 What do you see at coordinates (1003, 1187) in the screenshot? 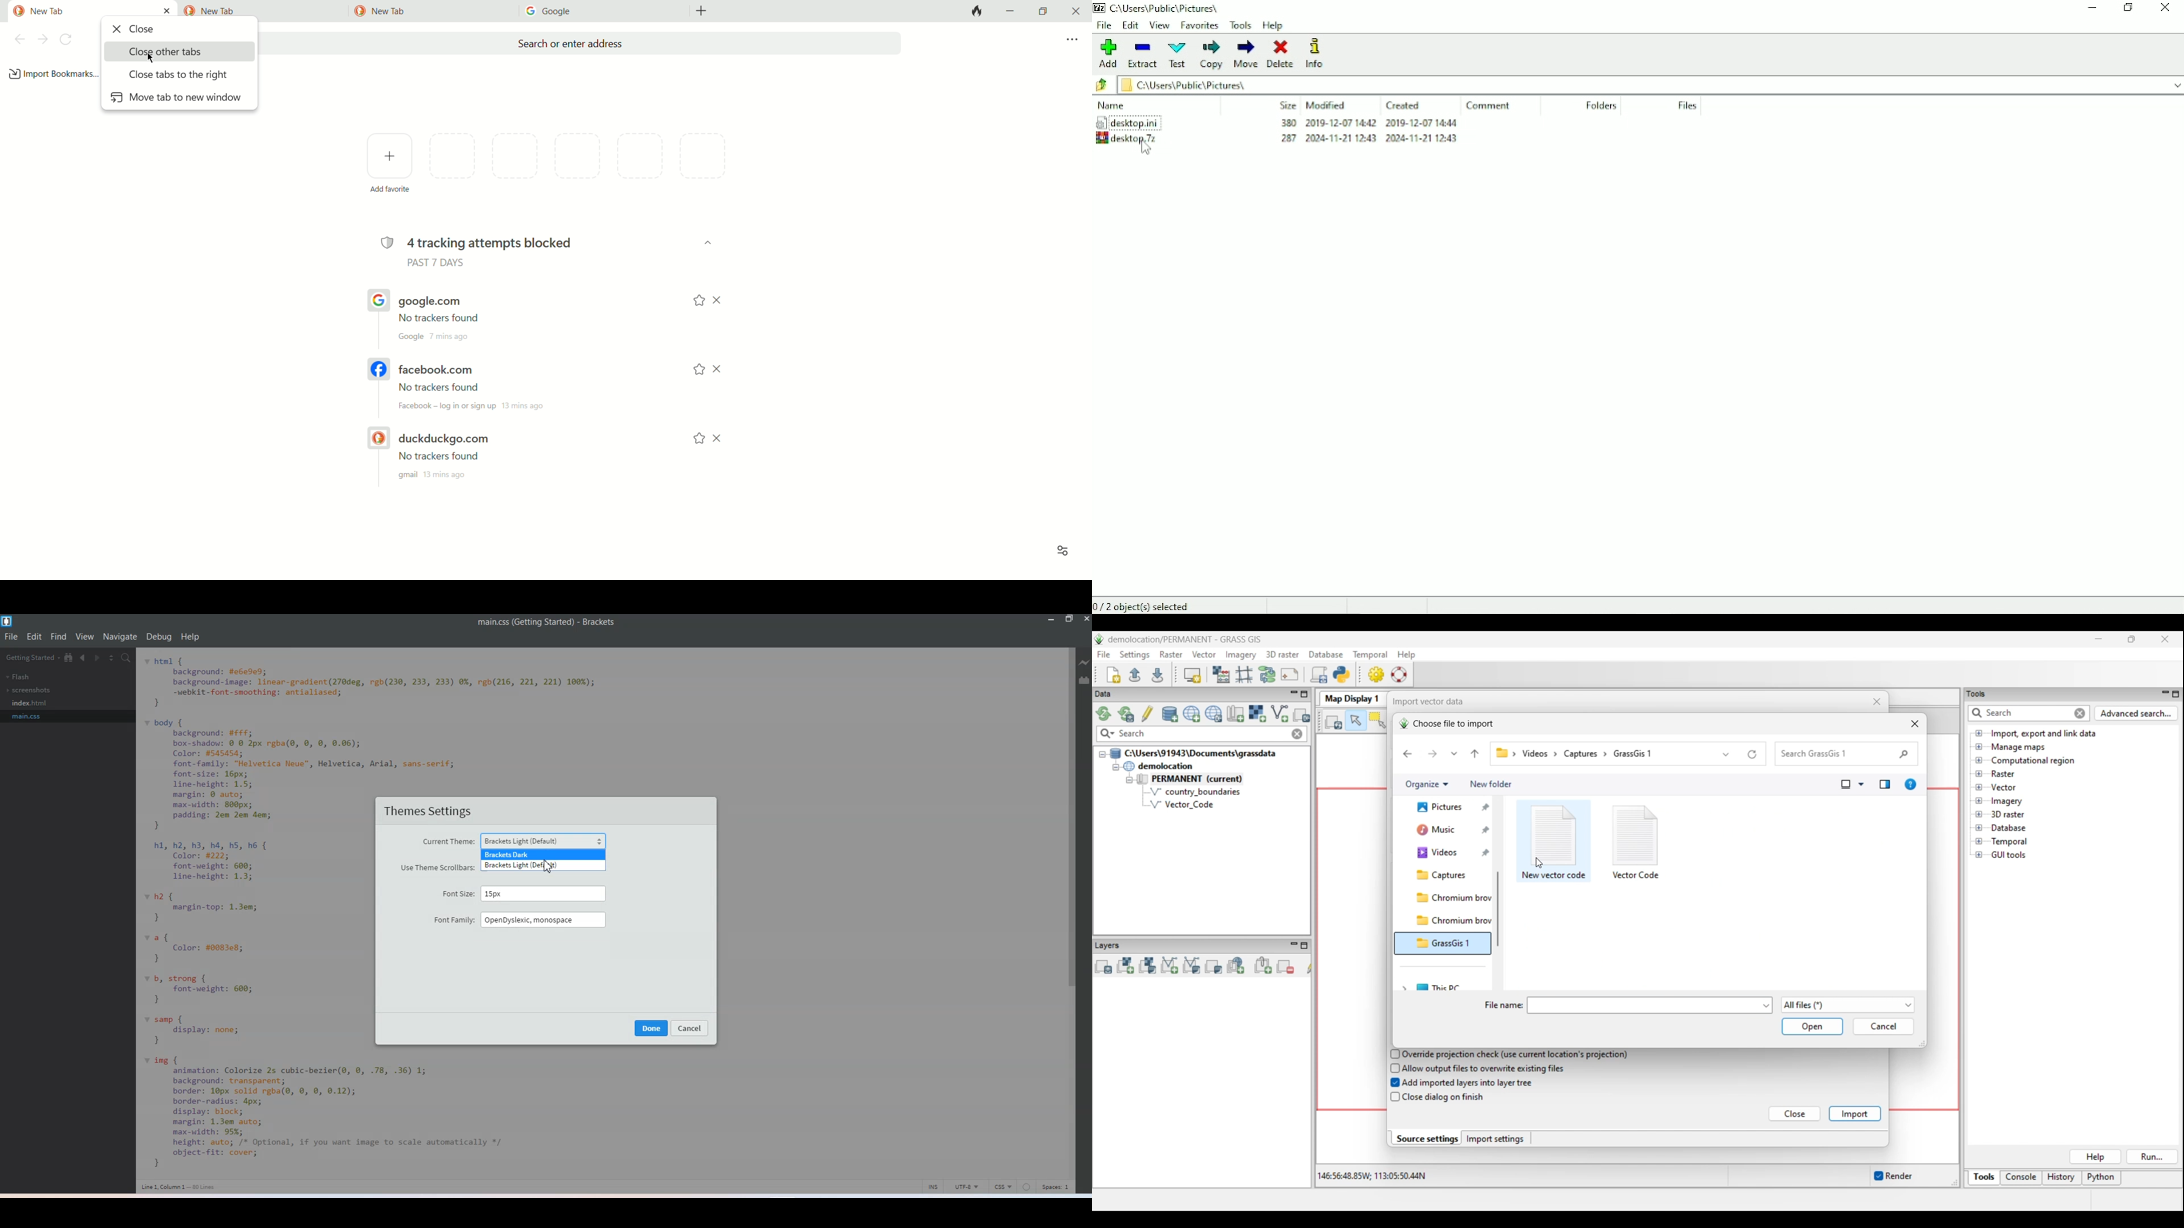
I see `CSS` at bounding box center [1003, 1187].